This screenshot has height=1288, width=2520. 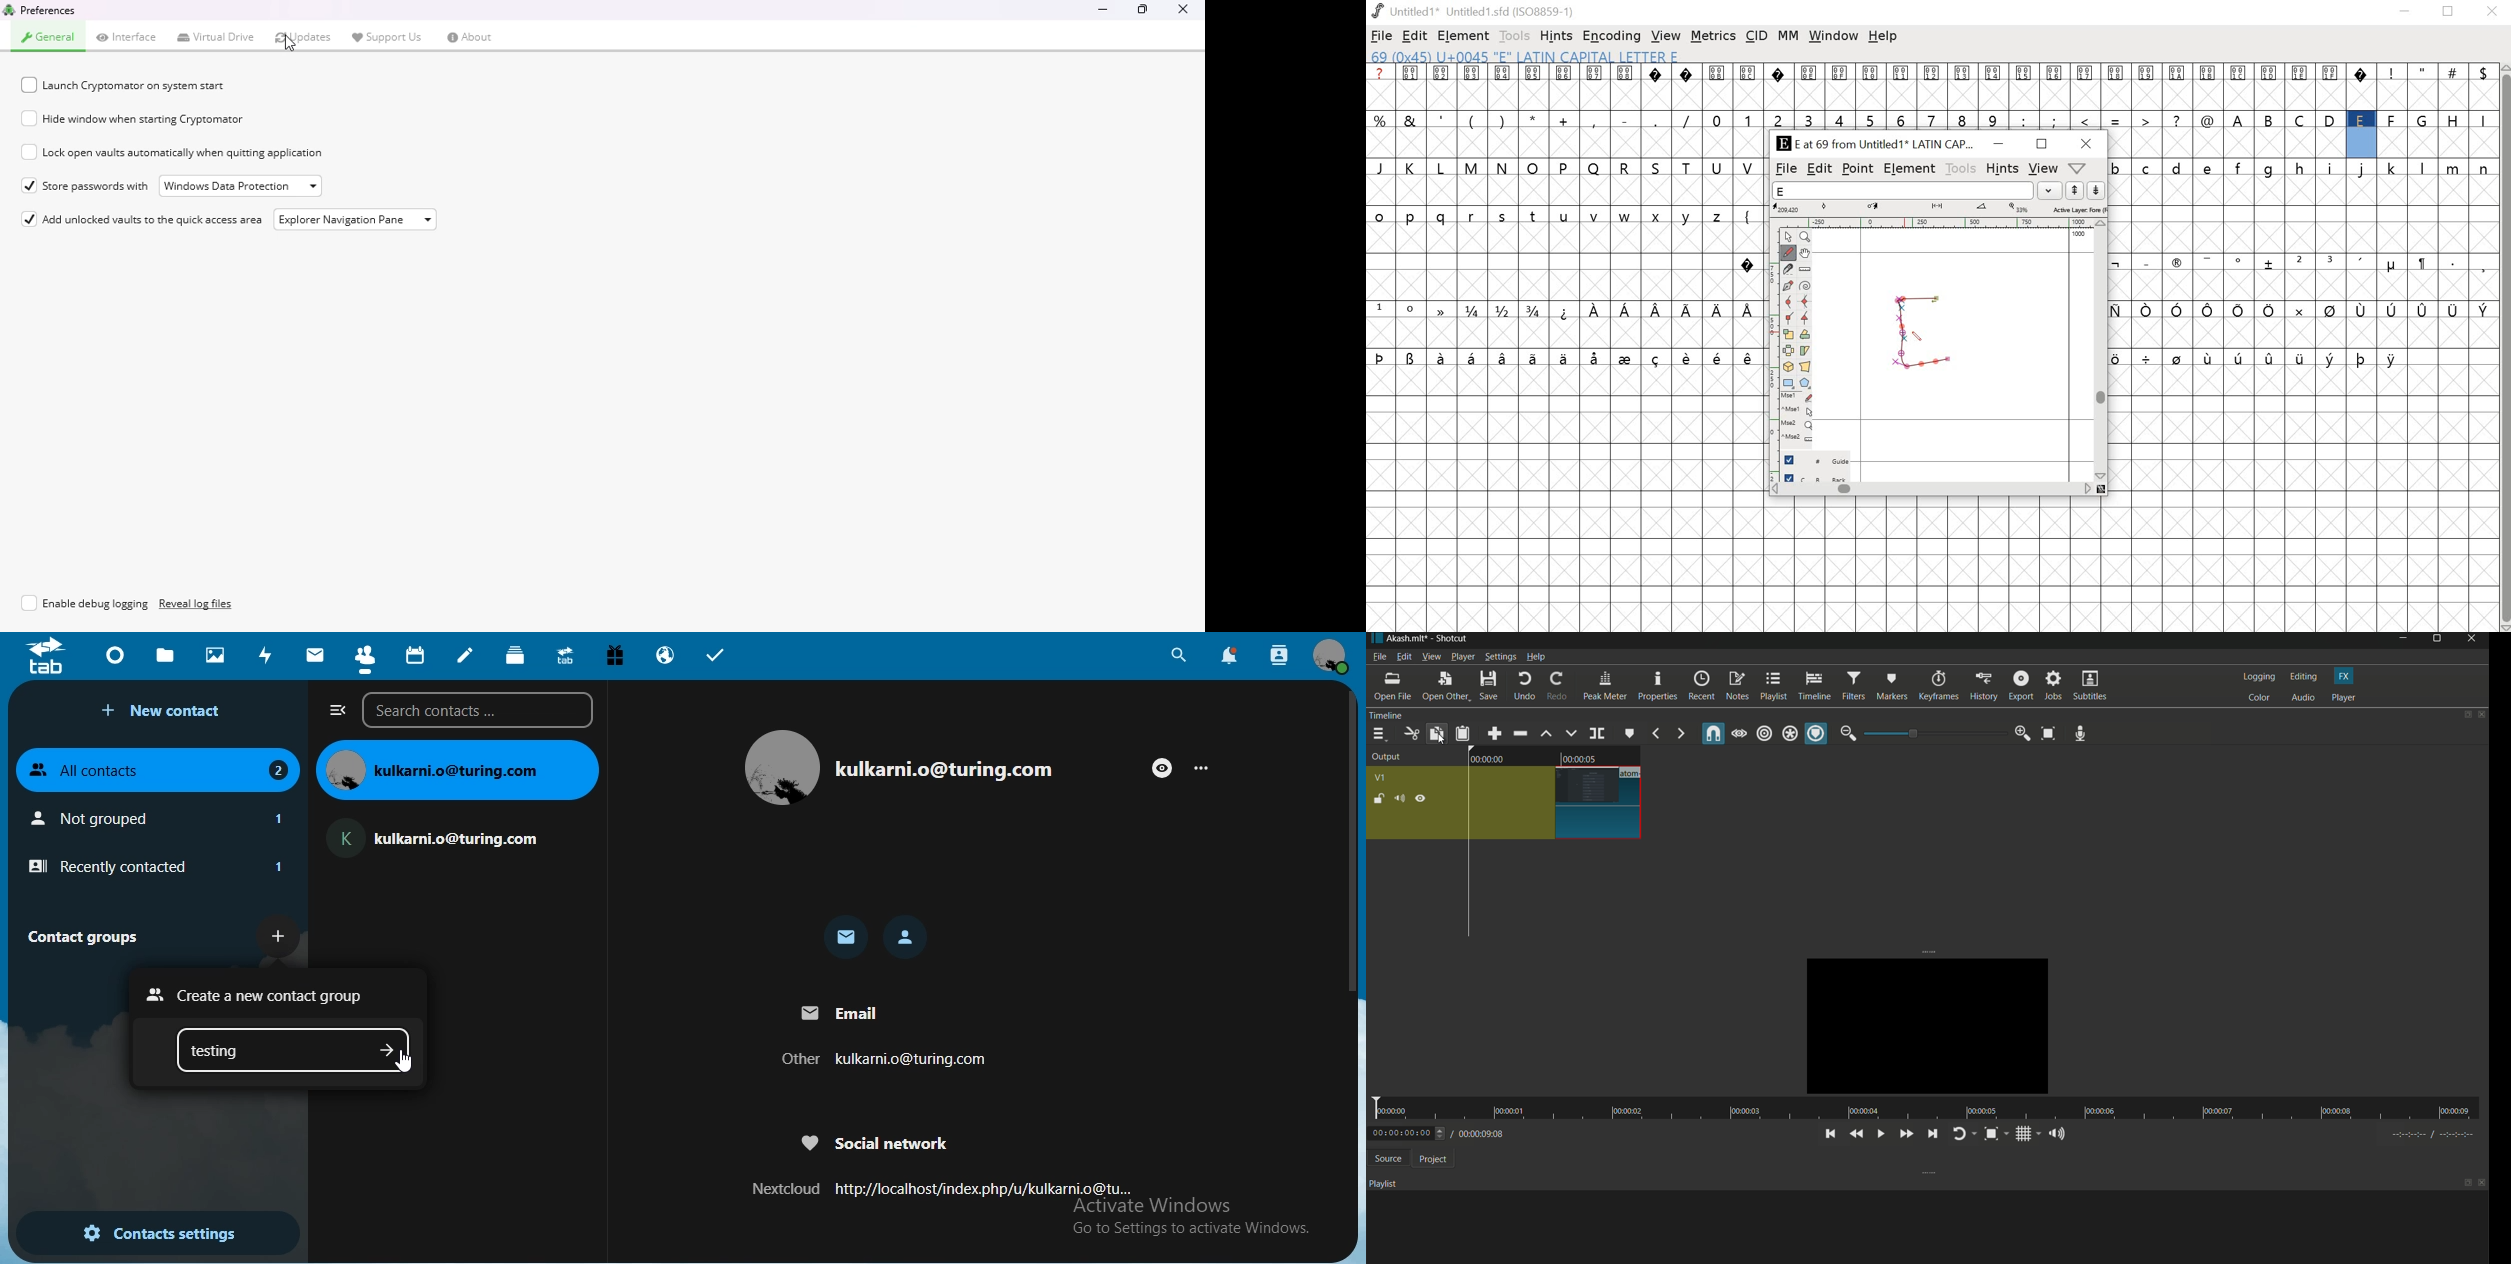 What do you see at coordinates (1893, 686) in the screenshot?
I see `markers` at bounding box center [1893, 686].